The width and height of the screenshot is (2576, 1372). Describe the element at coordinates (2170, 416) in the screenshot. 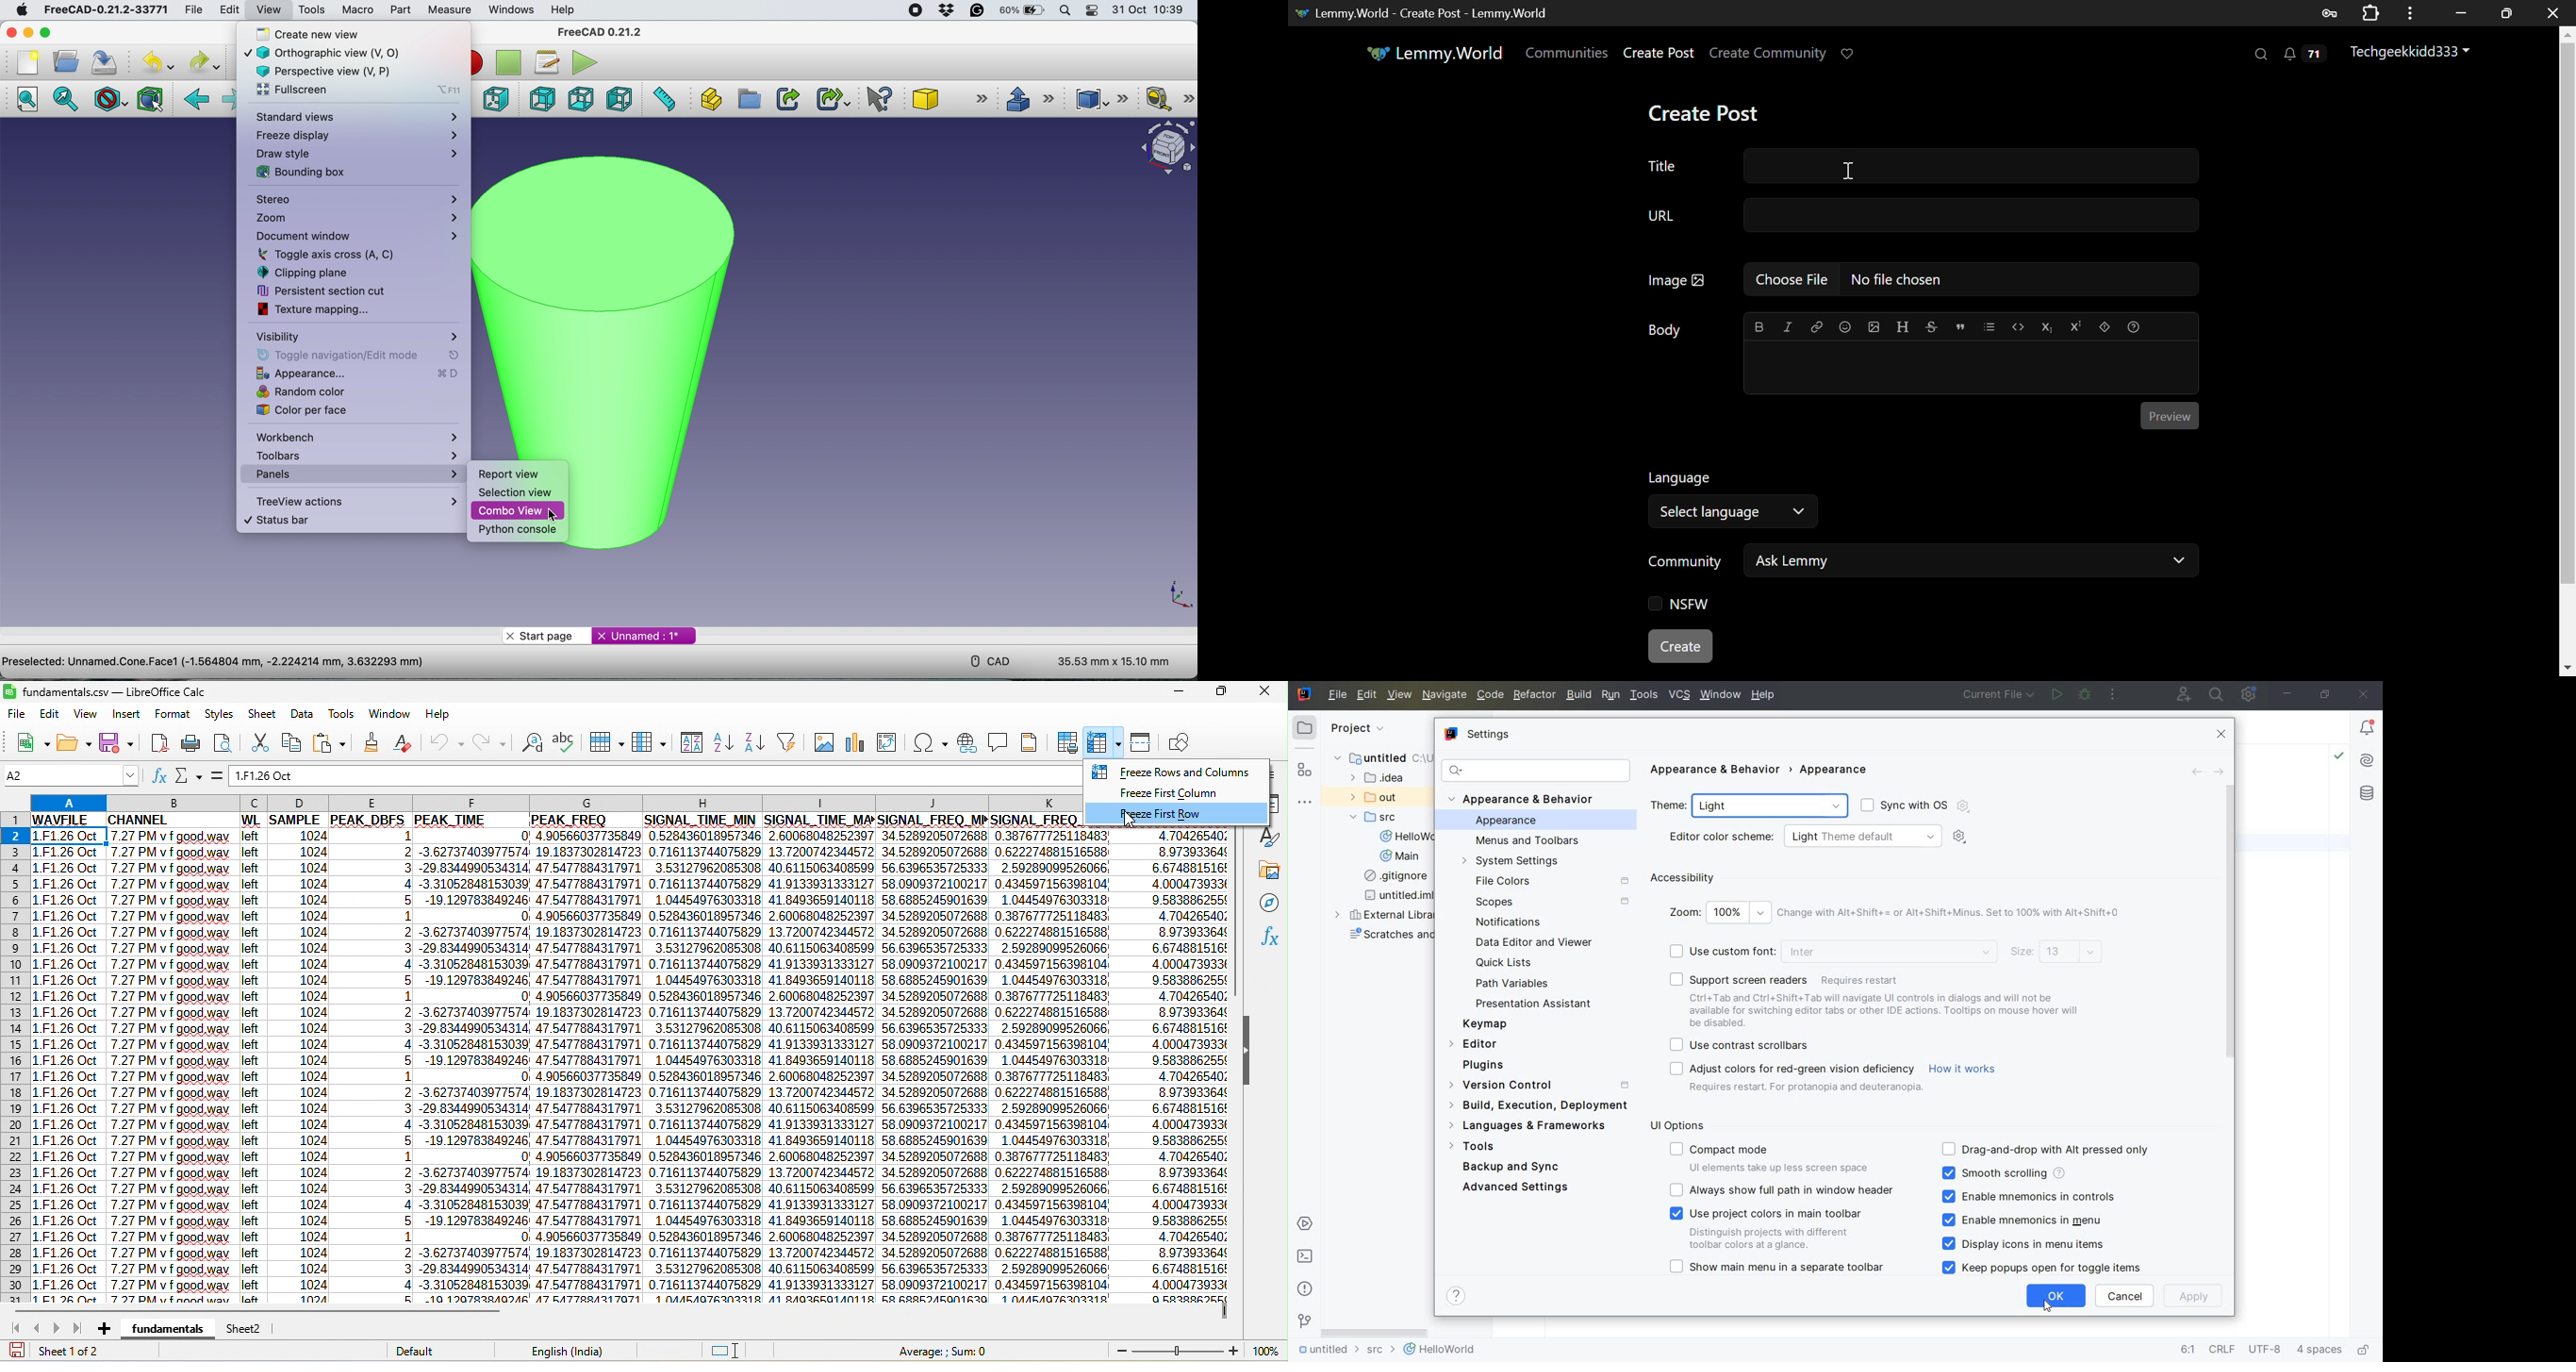

I see `Preview` at that location.